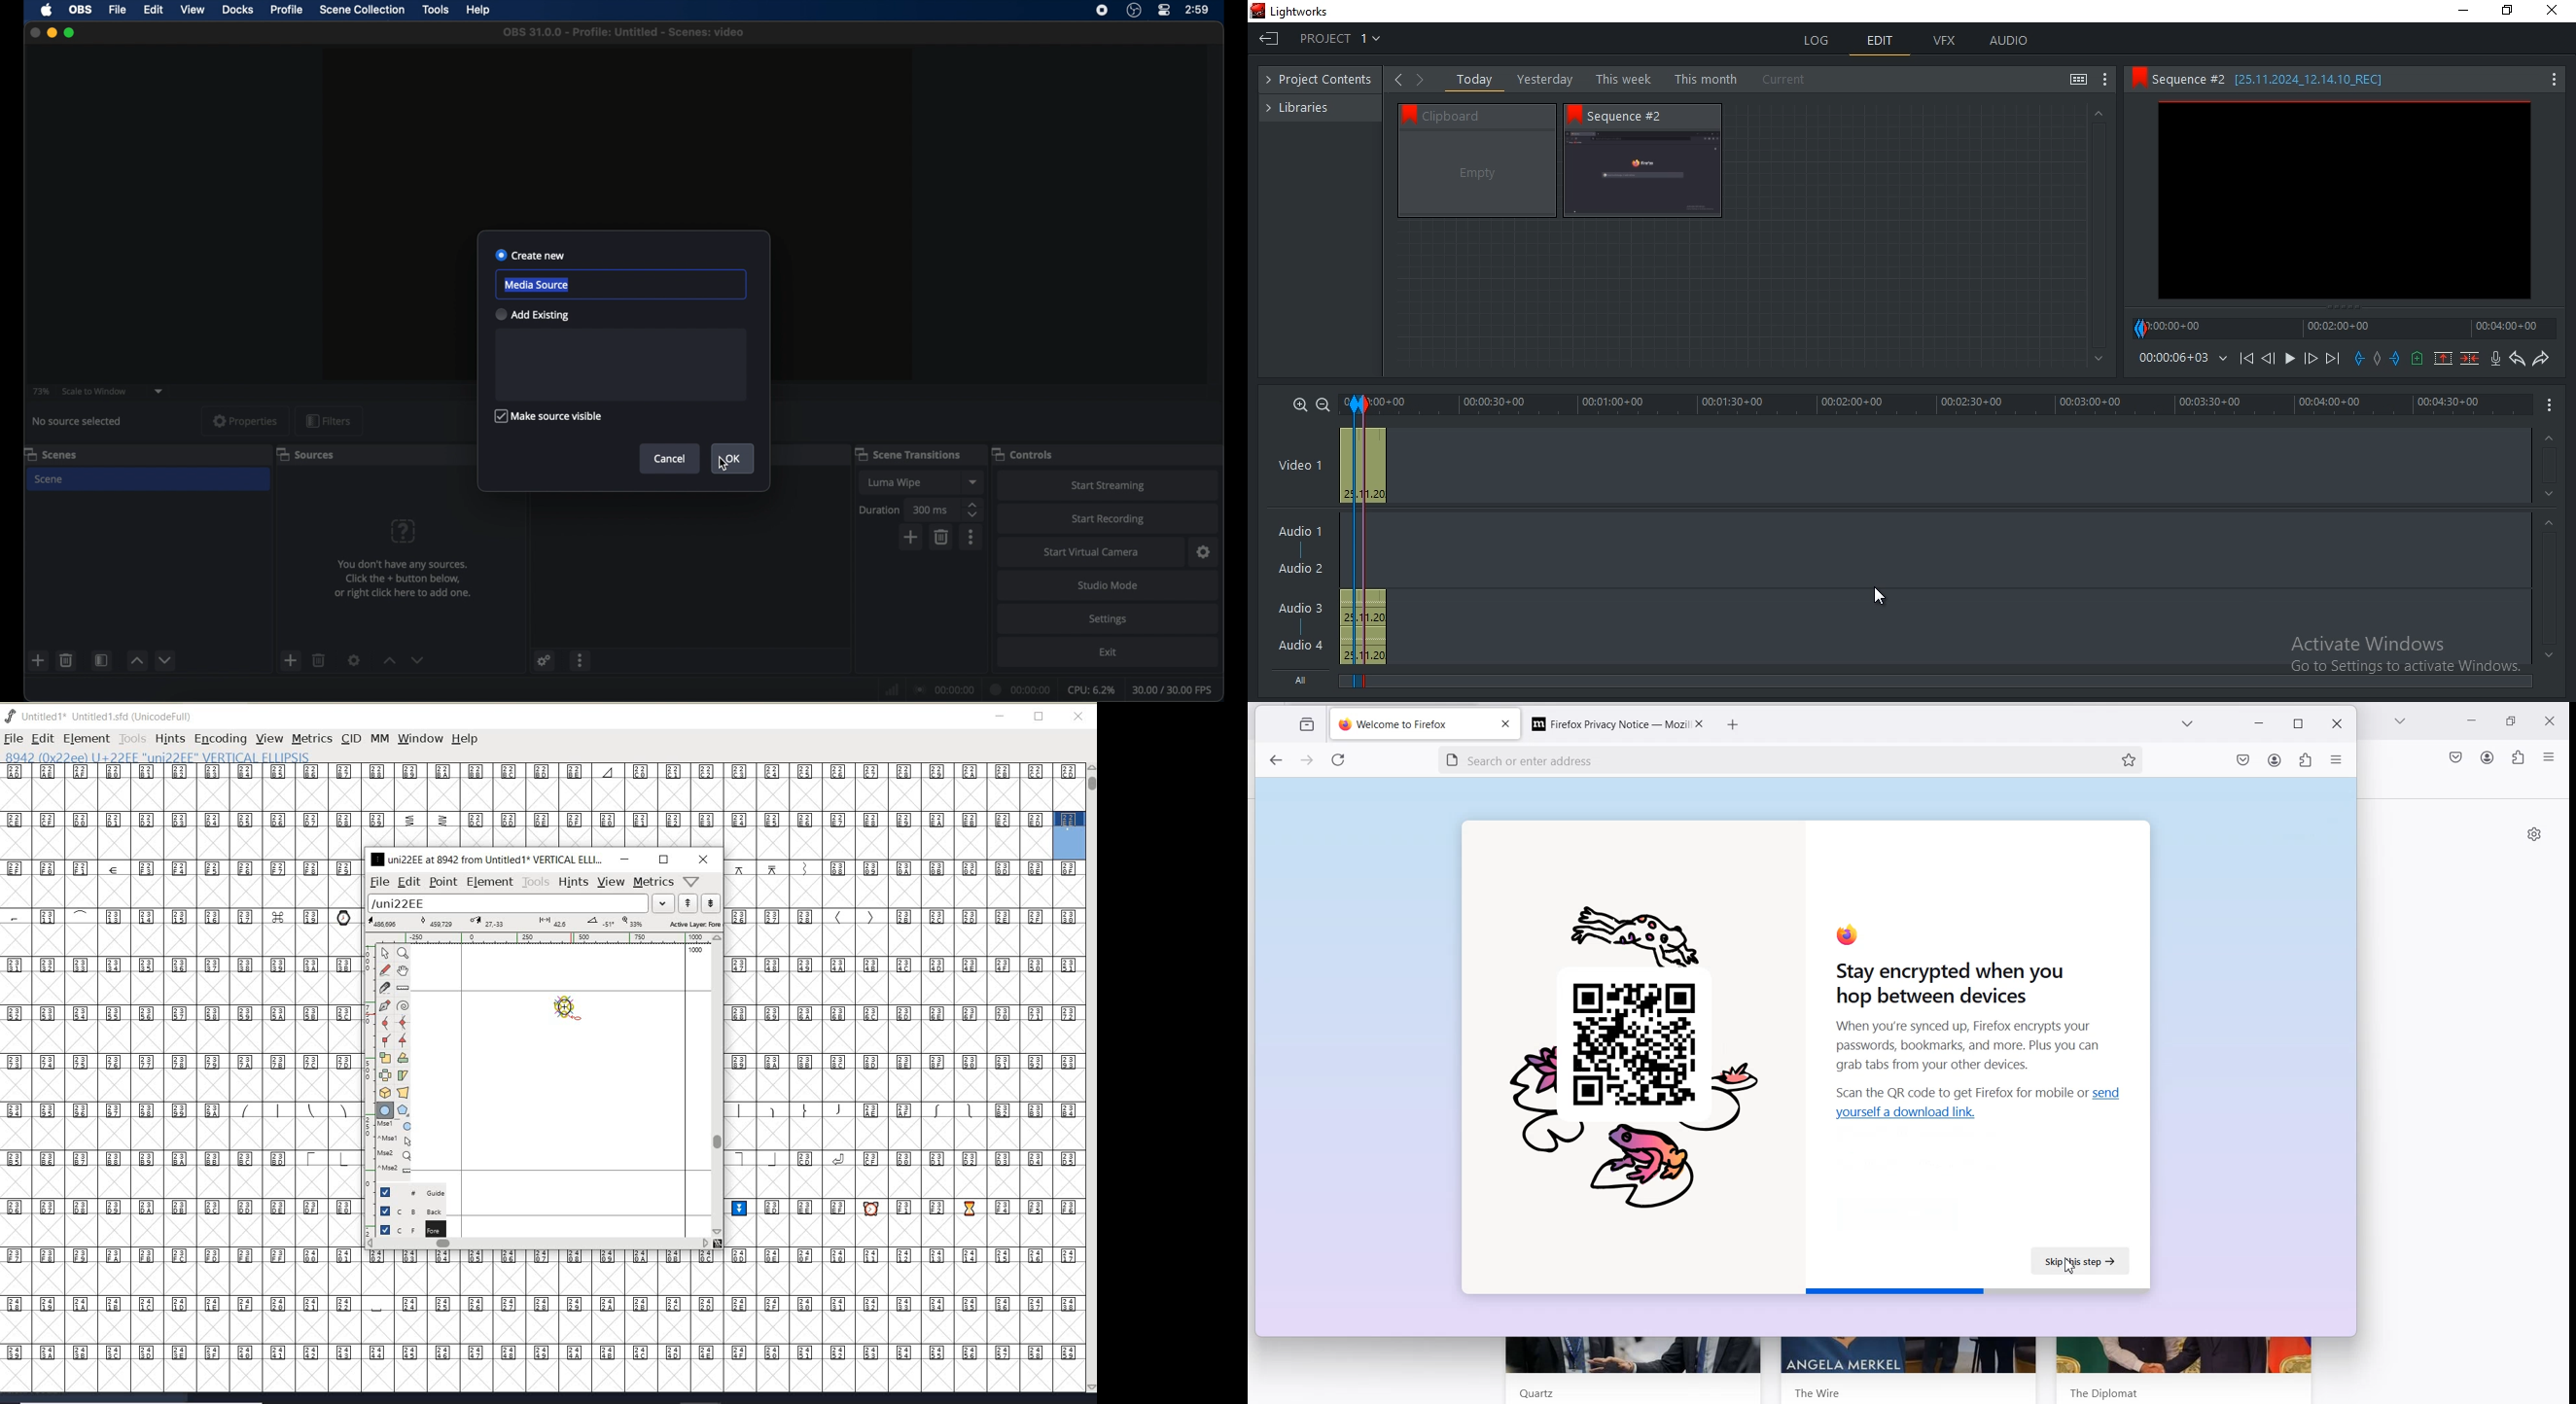 This screenshot has height=1428, width=2576. I want to click on Hyperlink, so click(1906, 1113).